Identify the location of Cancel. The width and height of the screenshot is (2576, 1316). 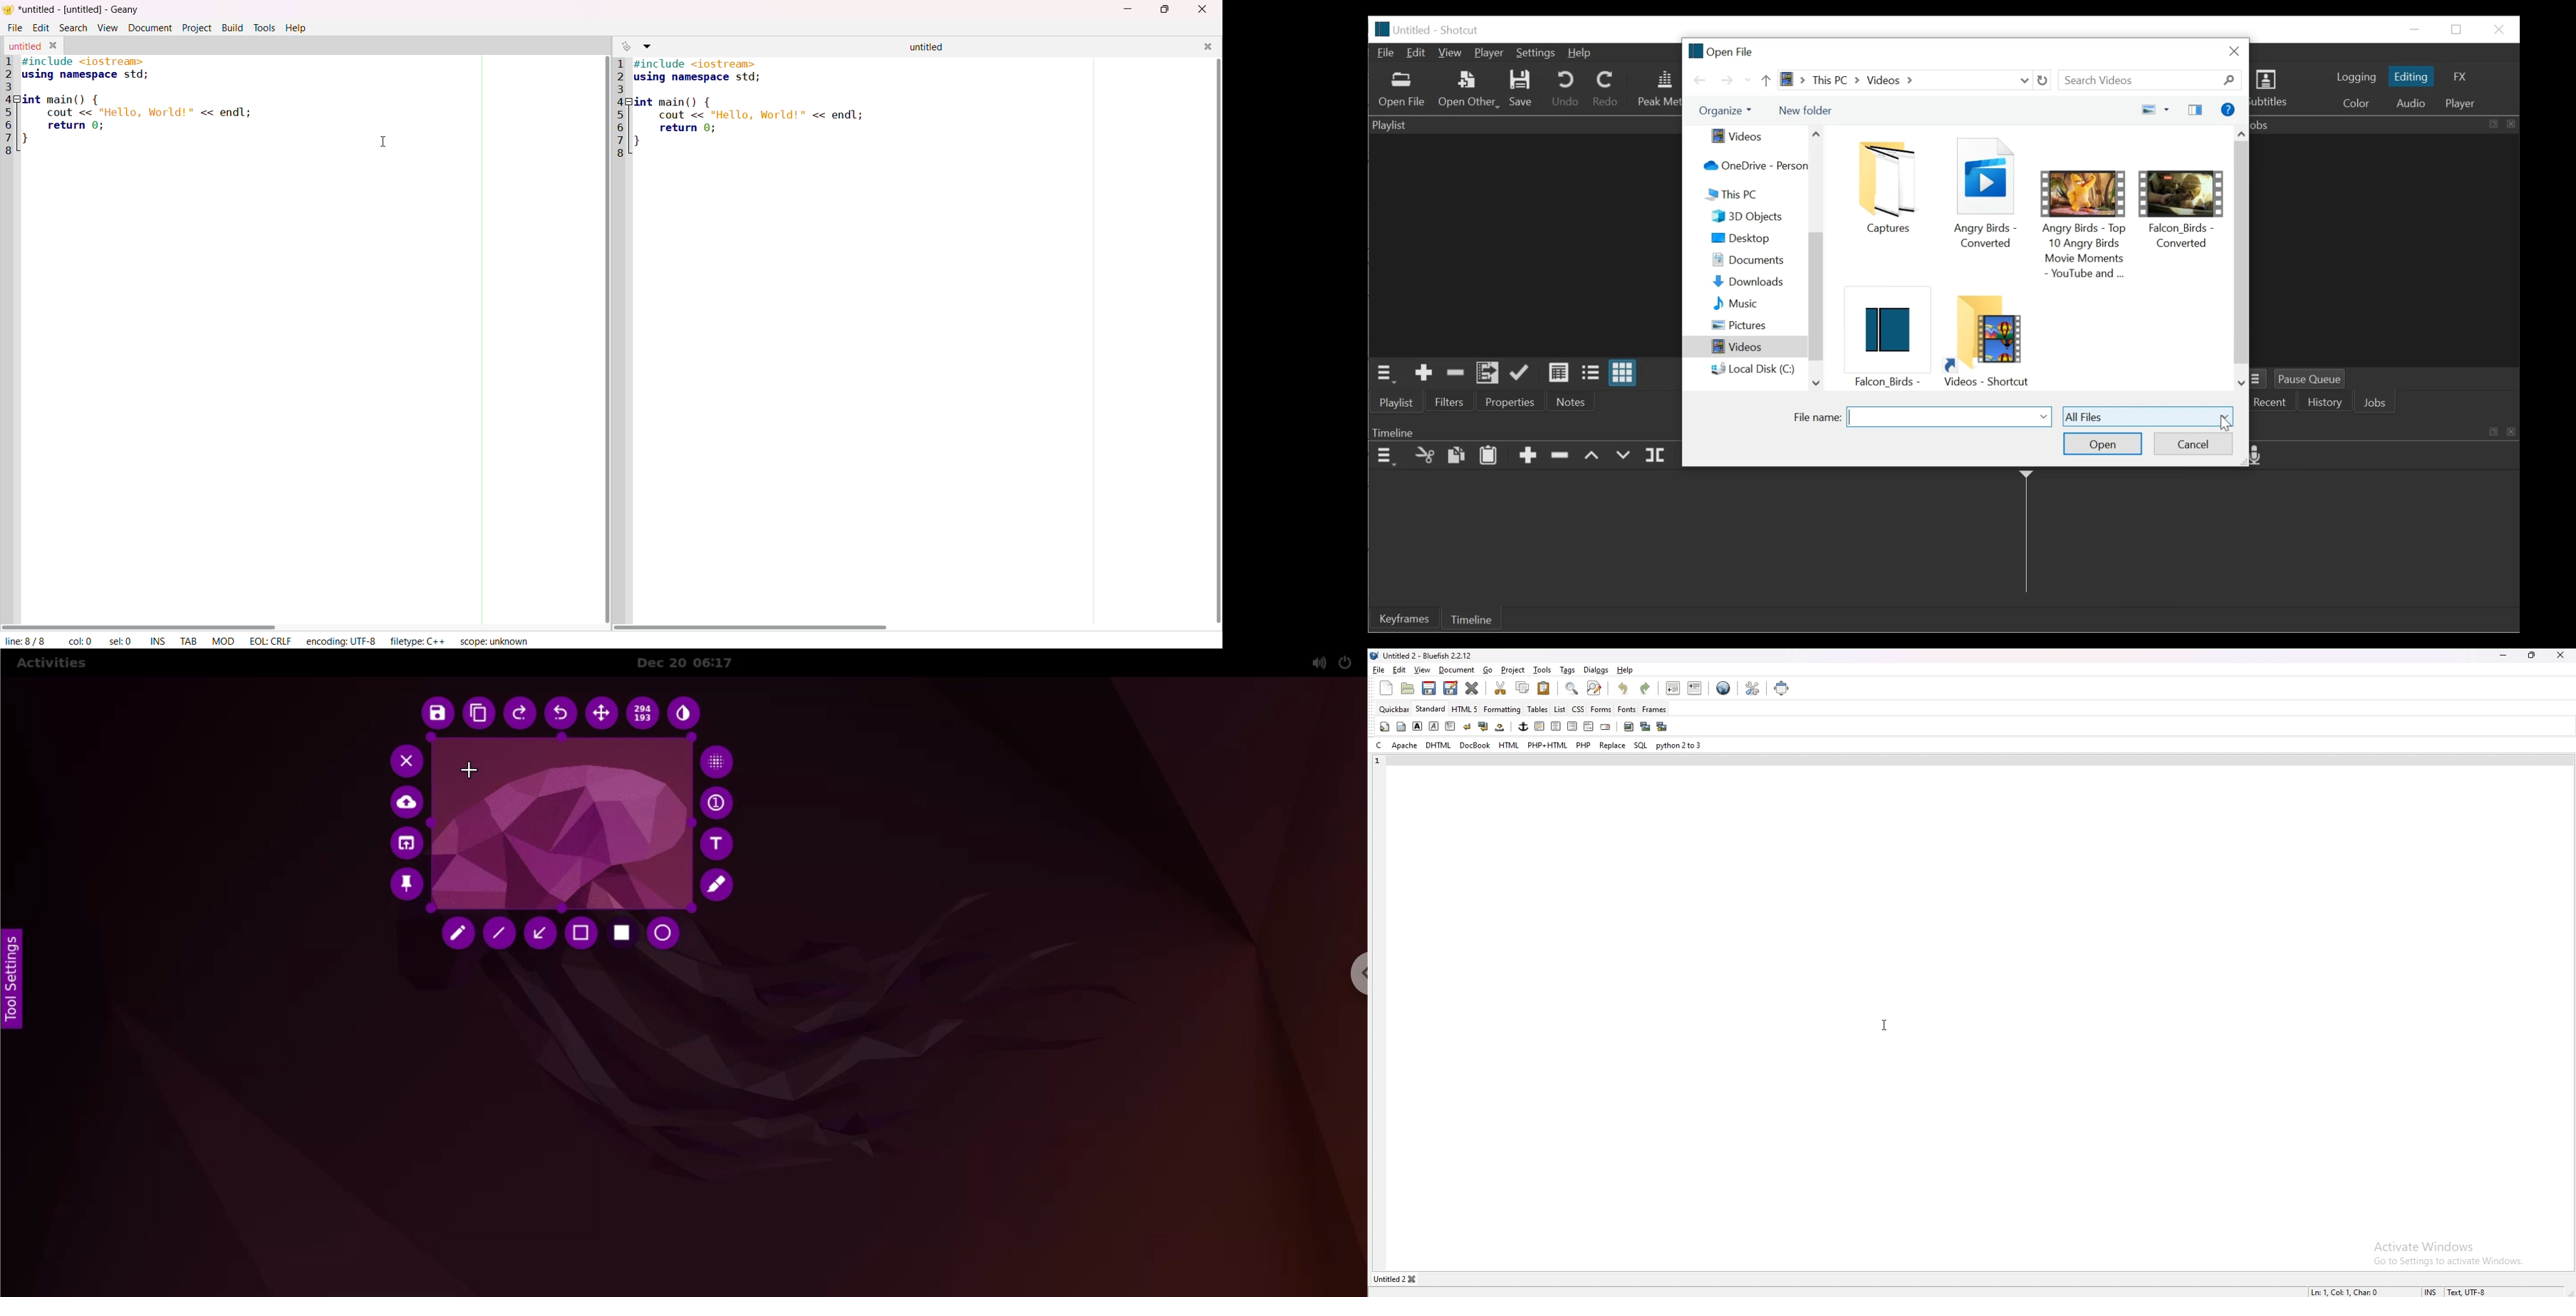
(2193, 443).